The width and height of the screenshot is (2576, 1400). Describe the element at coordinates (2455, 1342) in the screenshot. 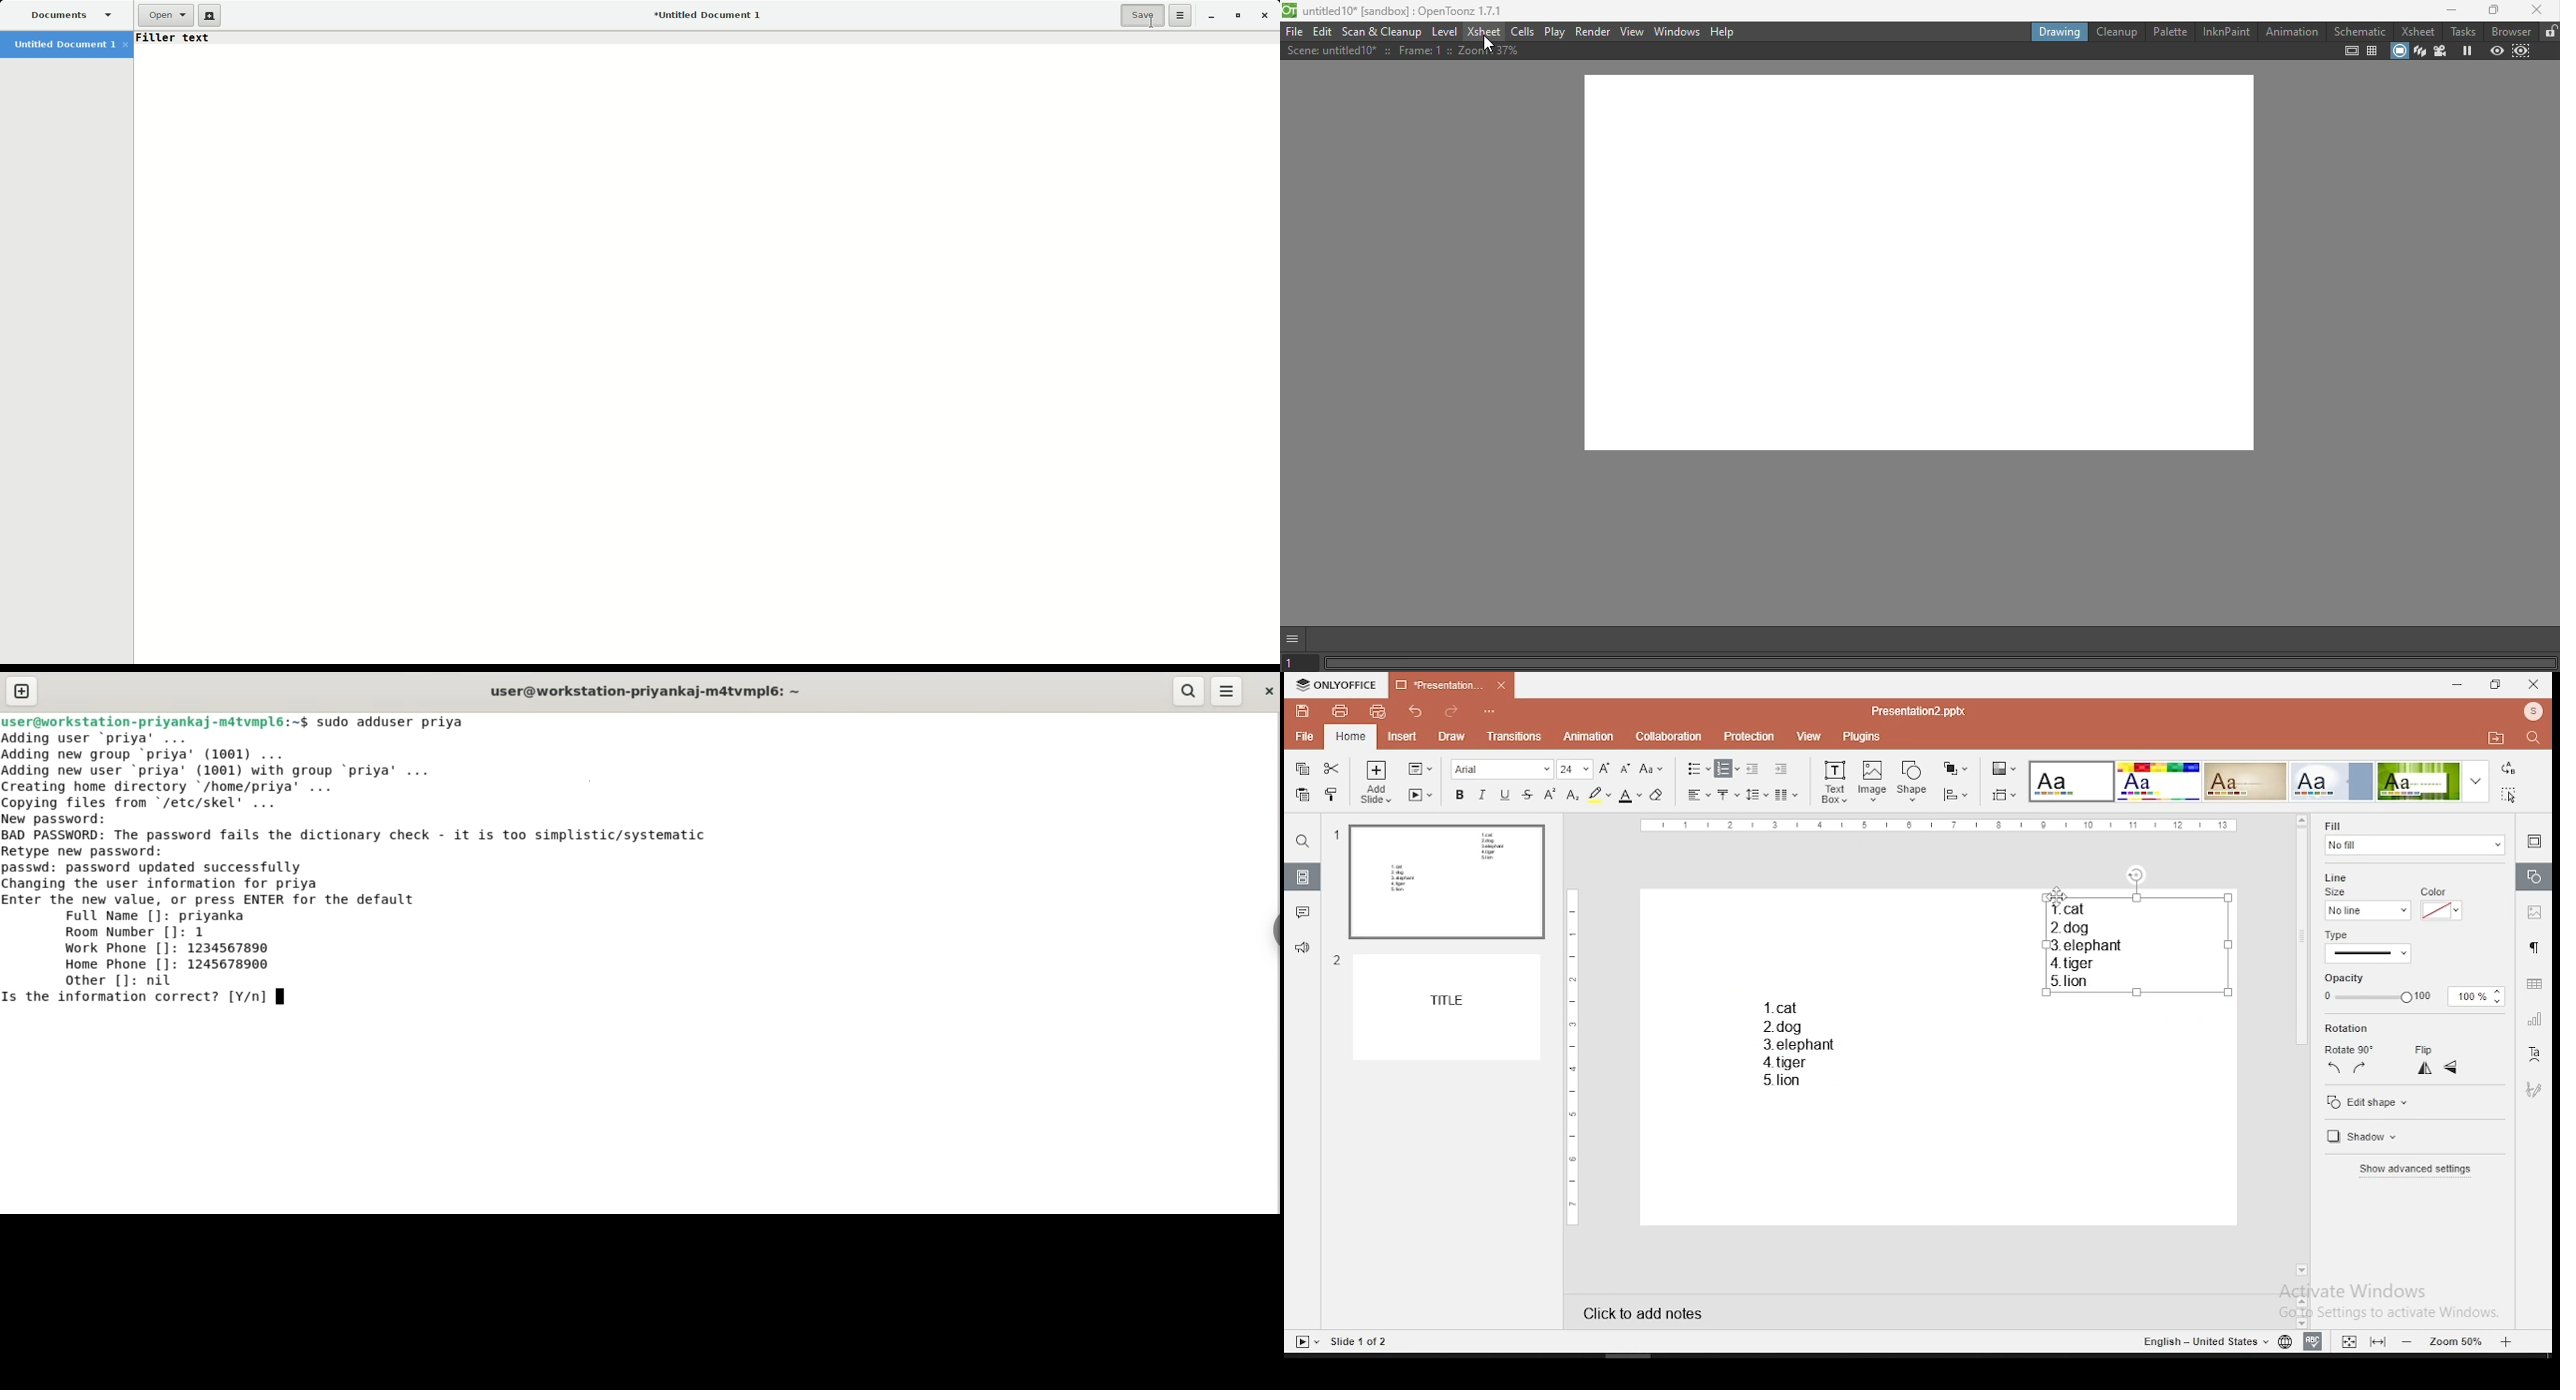

I see `zoom level` at that location.